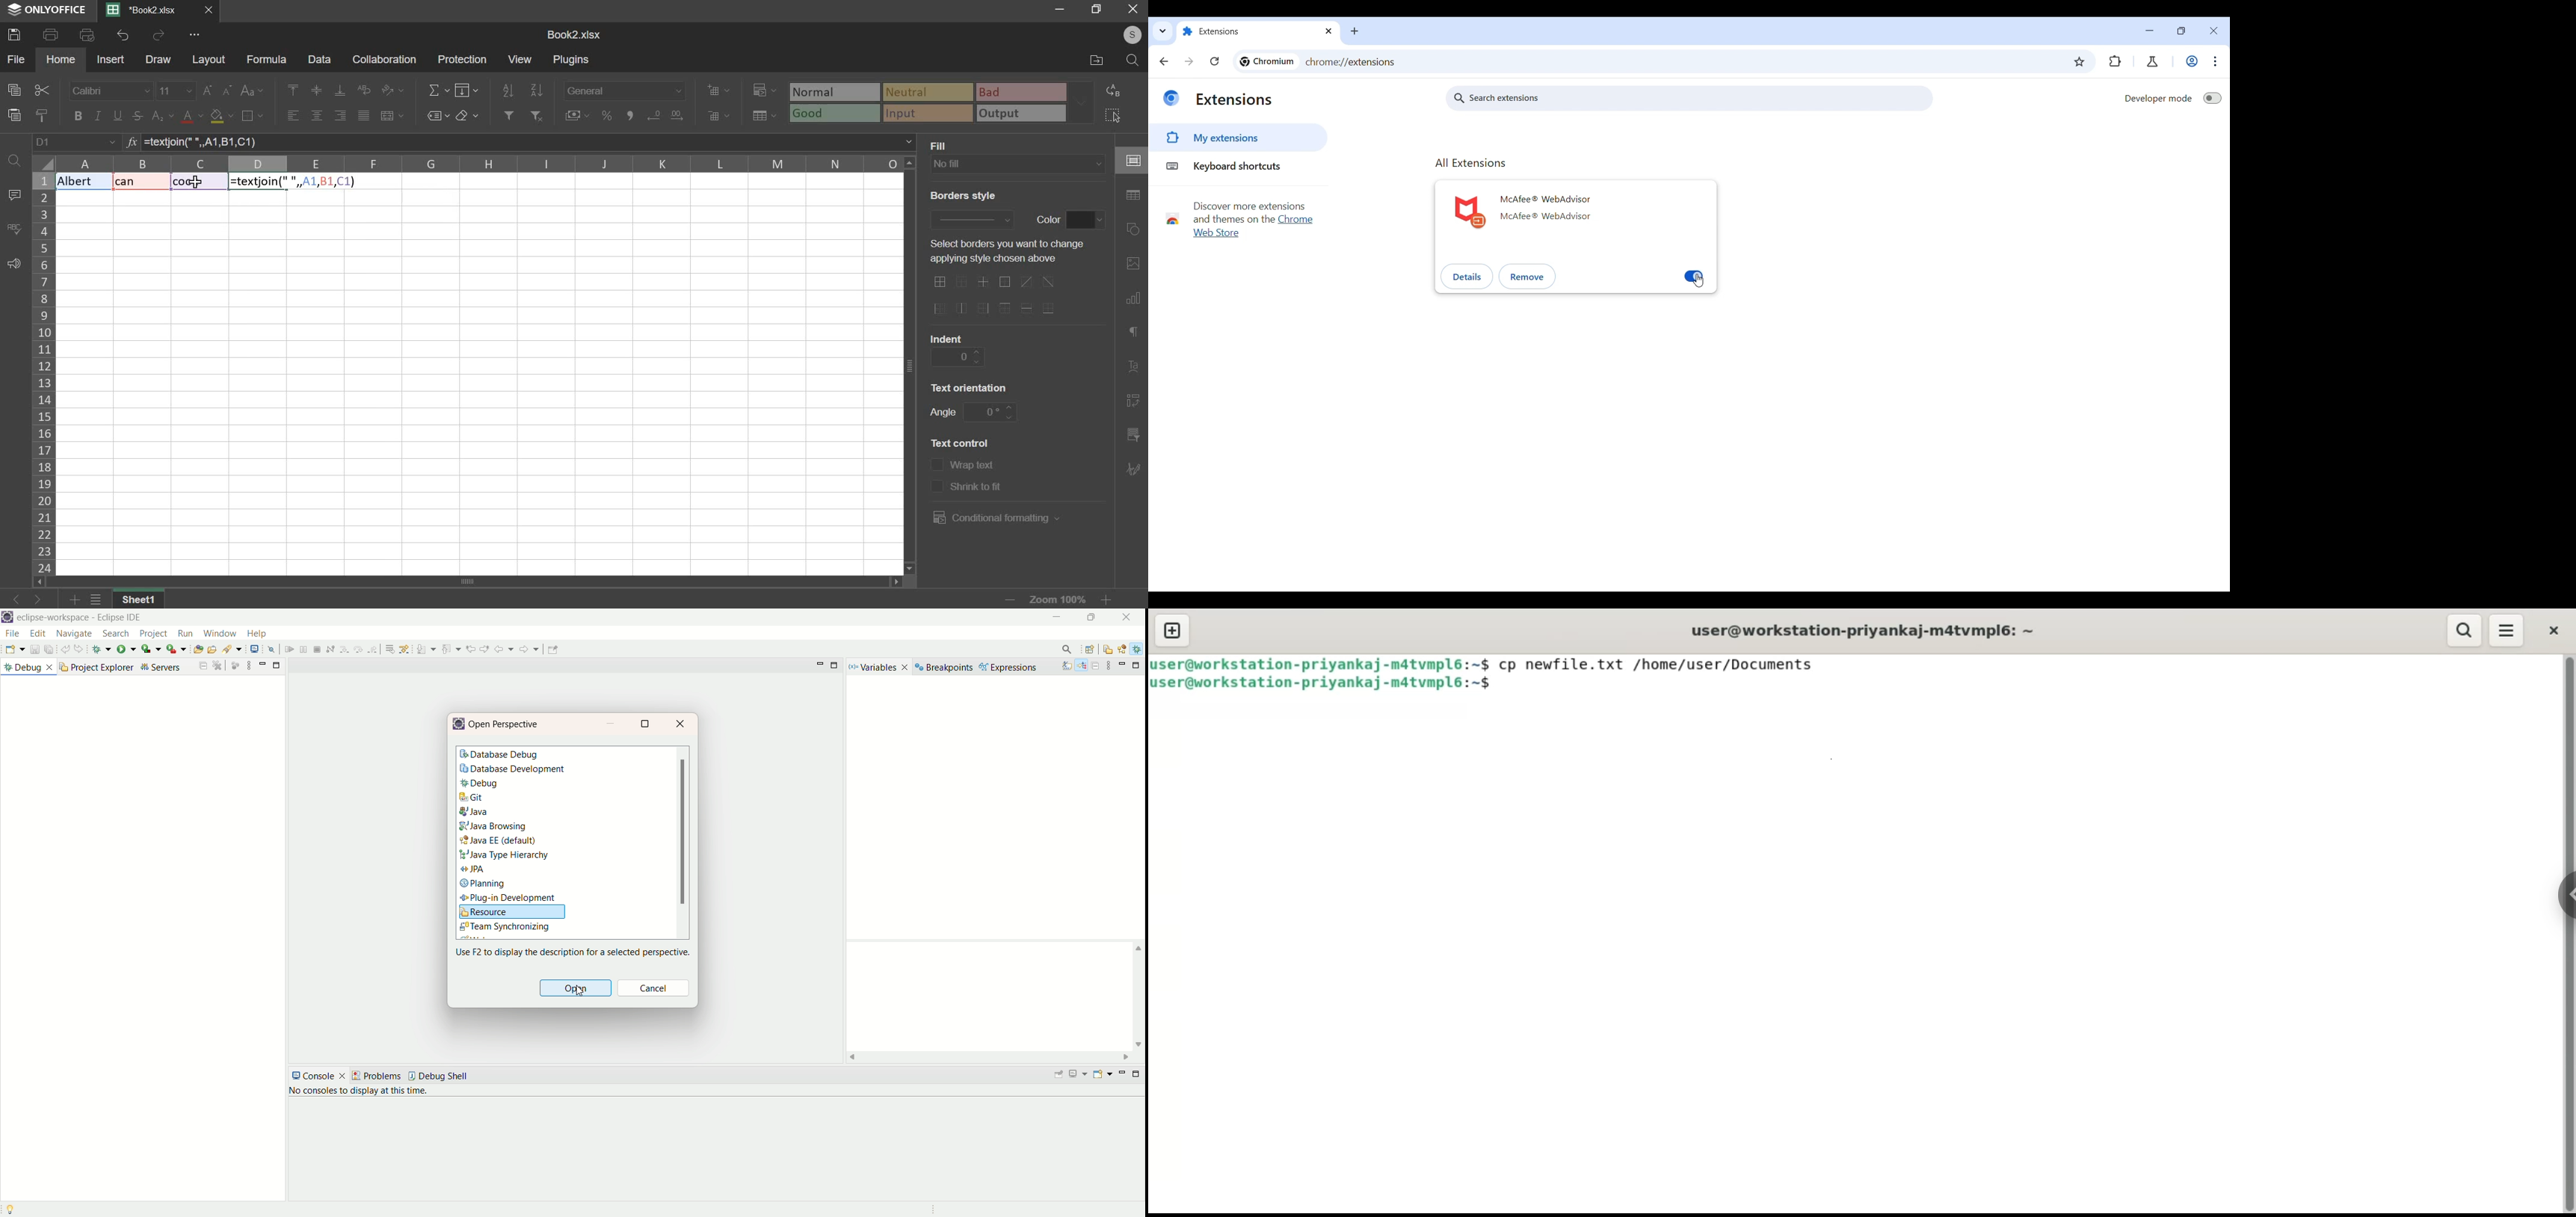 The image size is (2576, 1232). Describe the element at coordinates (96, 669) in the screenshot. I see `project explorer` at that location.